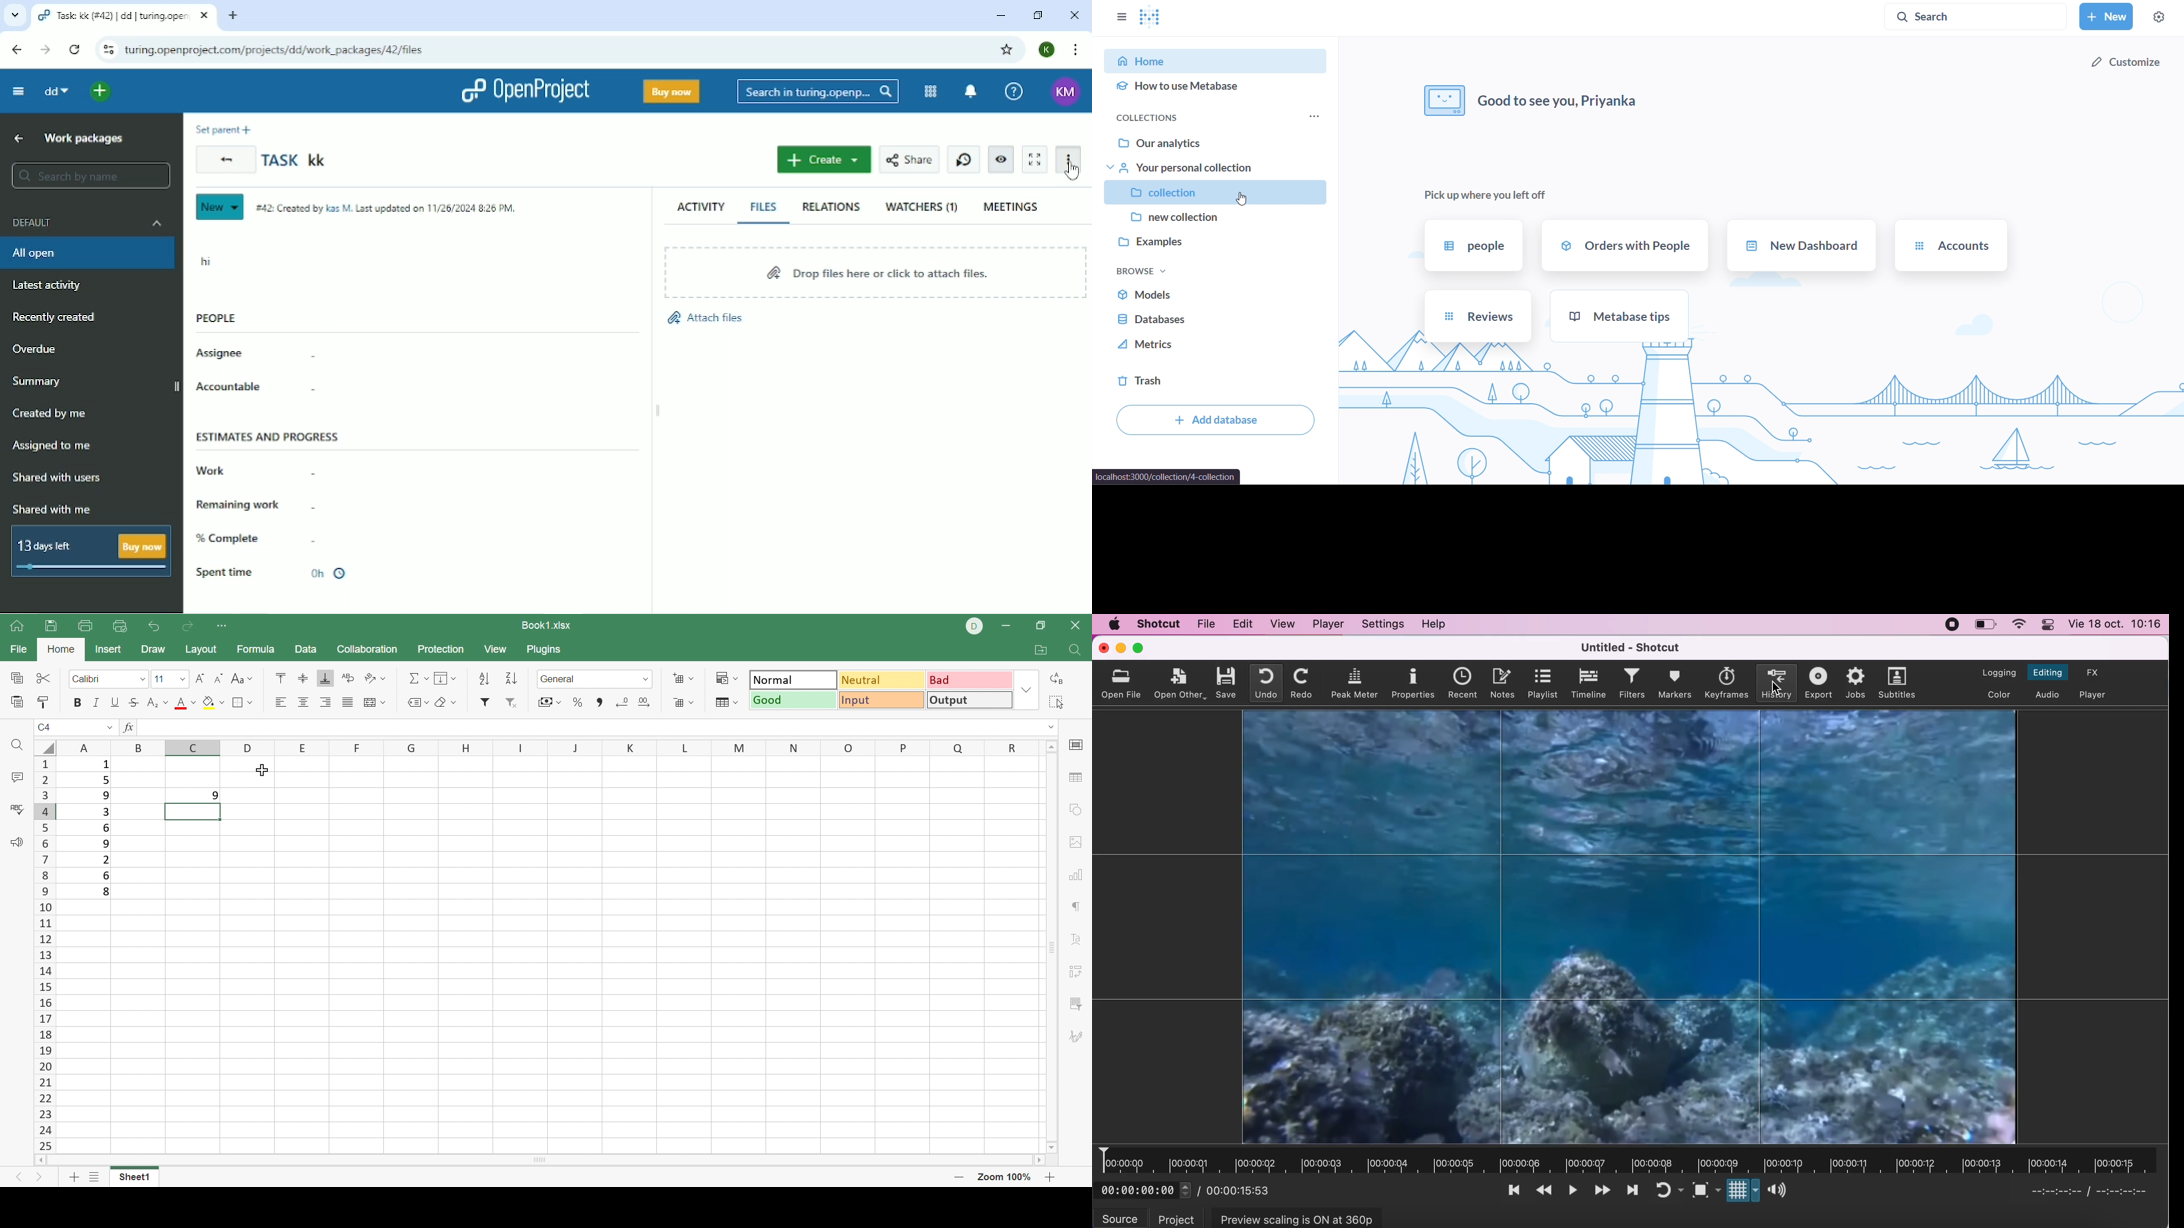 Image resolution: width=2184 pixels, height=1232 pixels. I want to click on Delete cells, so click(684, 703).